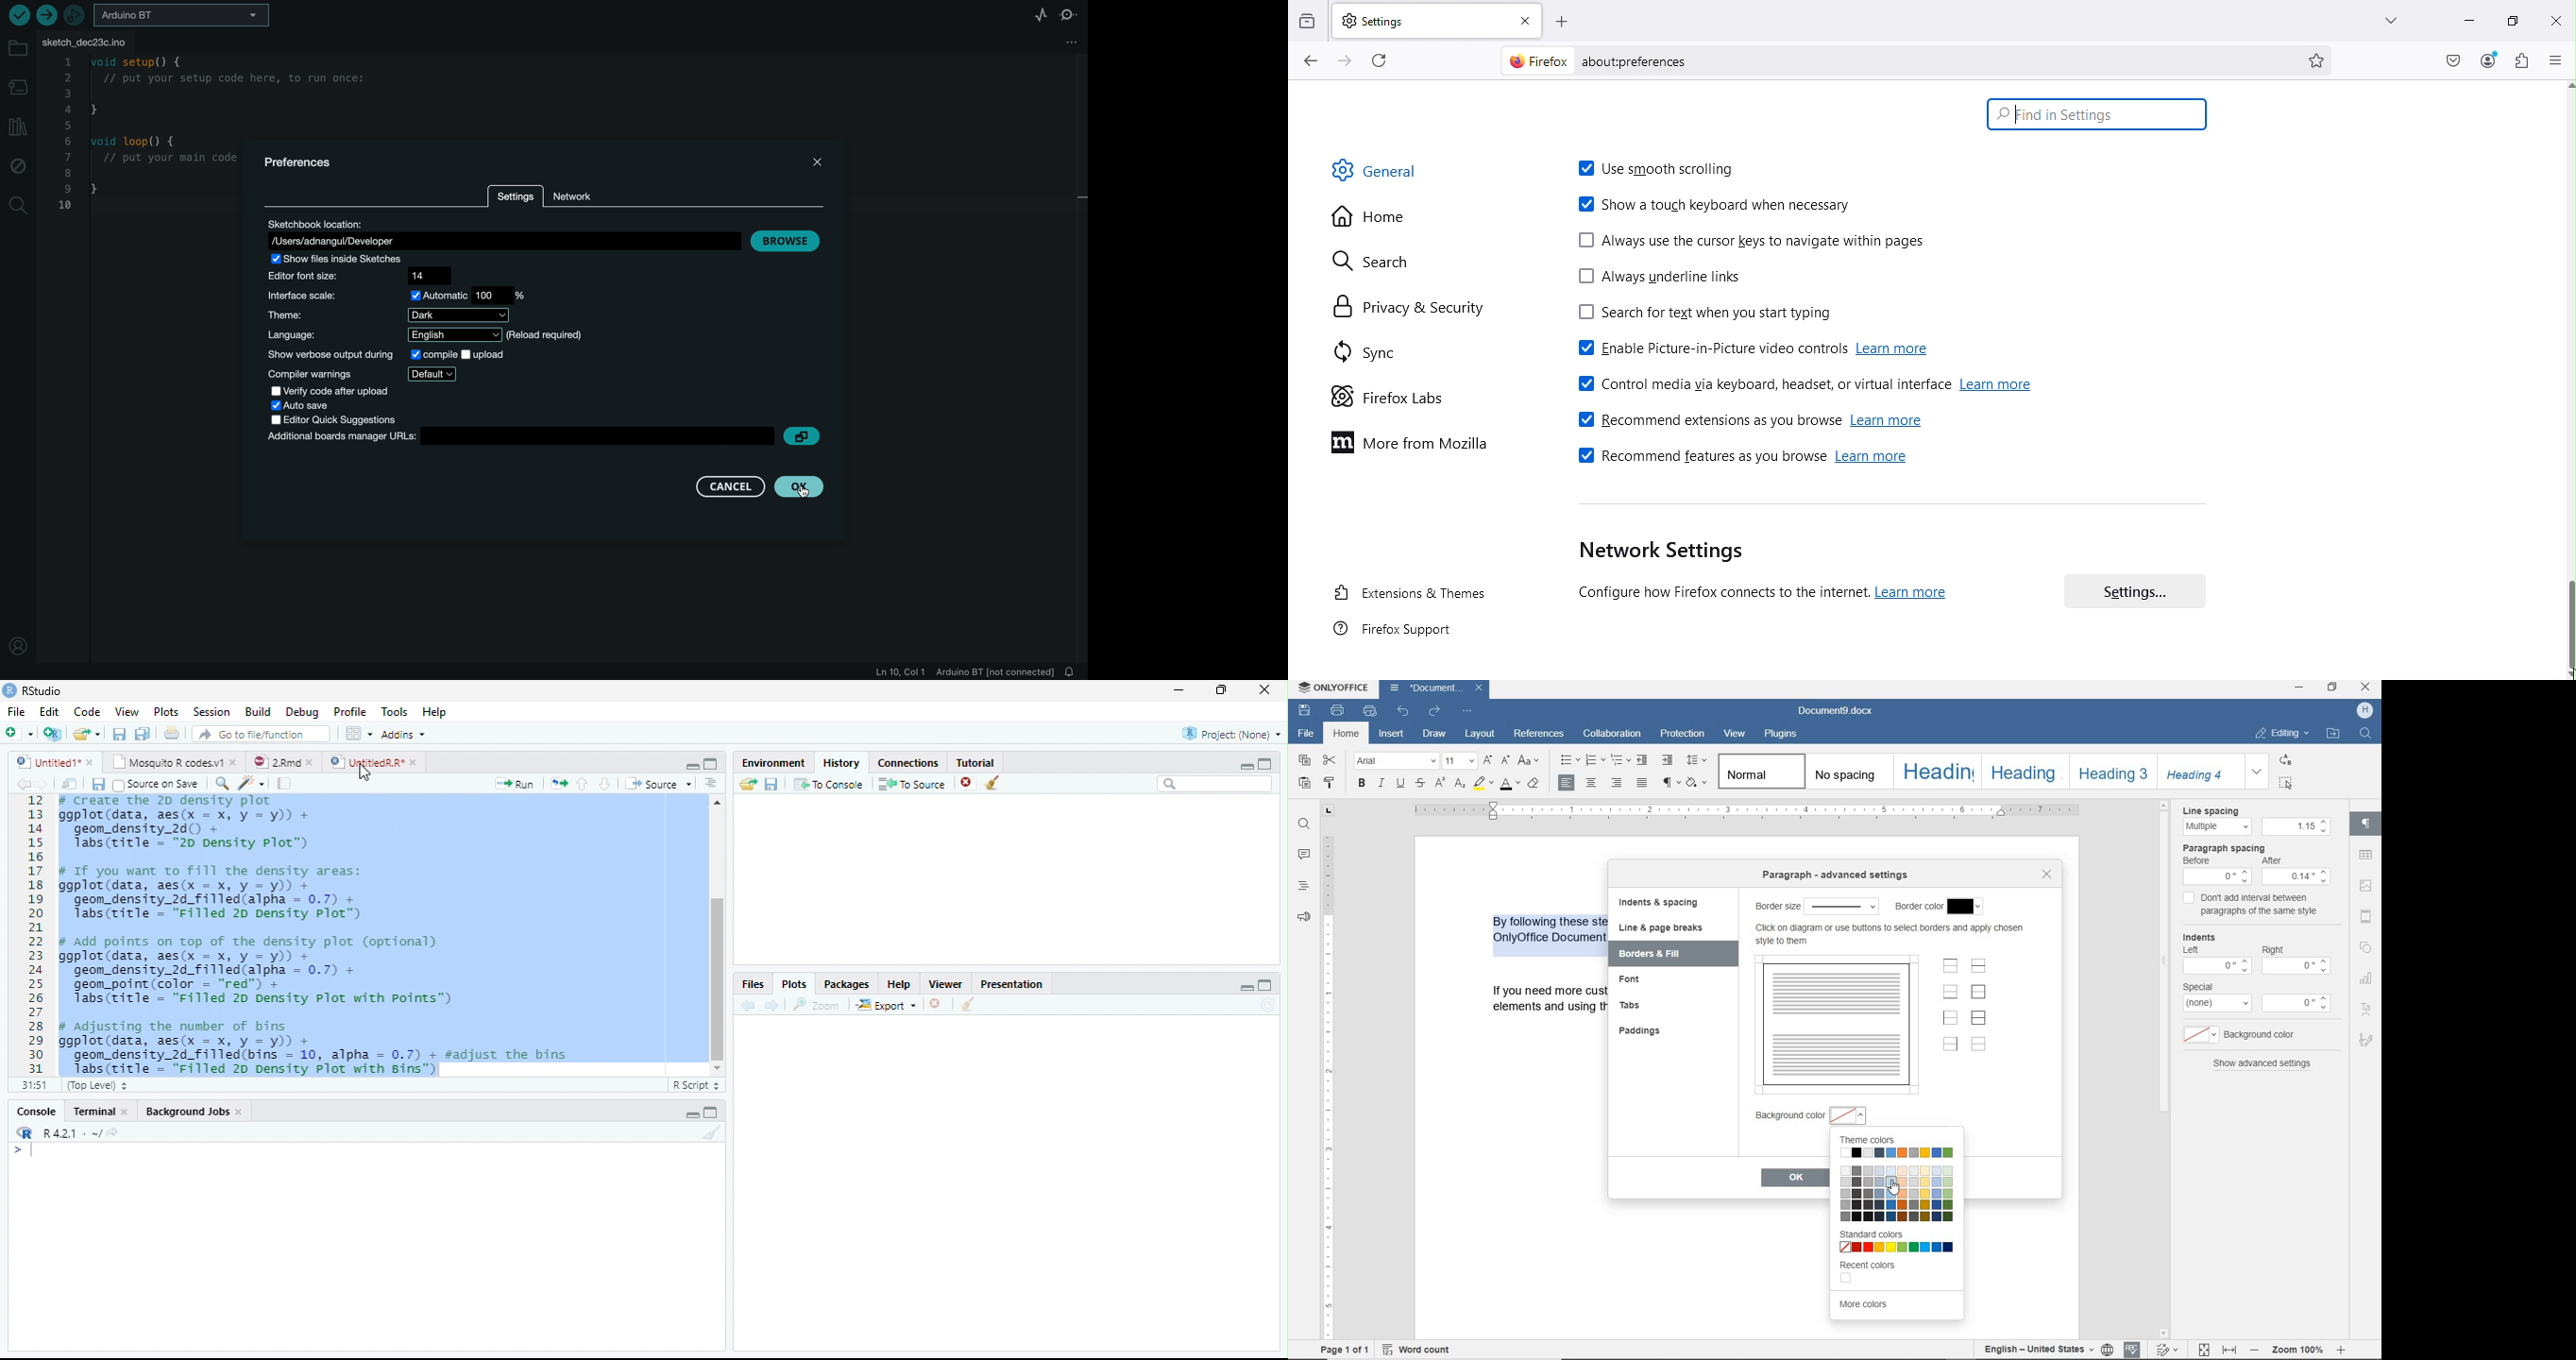 This screenshot has width=2576, height=1372. I want to click on Additional board managers , so click(543, 437).